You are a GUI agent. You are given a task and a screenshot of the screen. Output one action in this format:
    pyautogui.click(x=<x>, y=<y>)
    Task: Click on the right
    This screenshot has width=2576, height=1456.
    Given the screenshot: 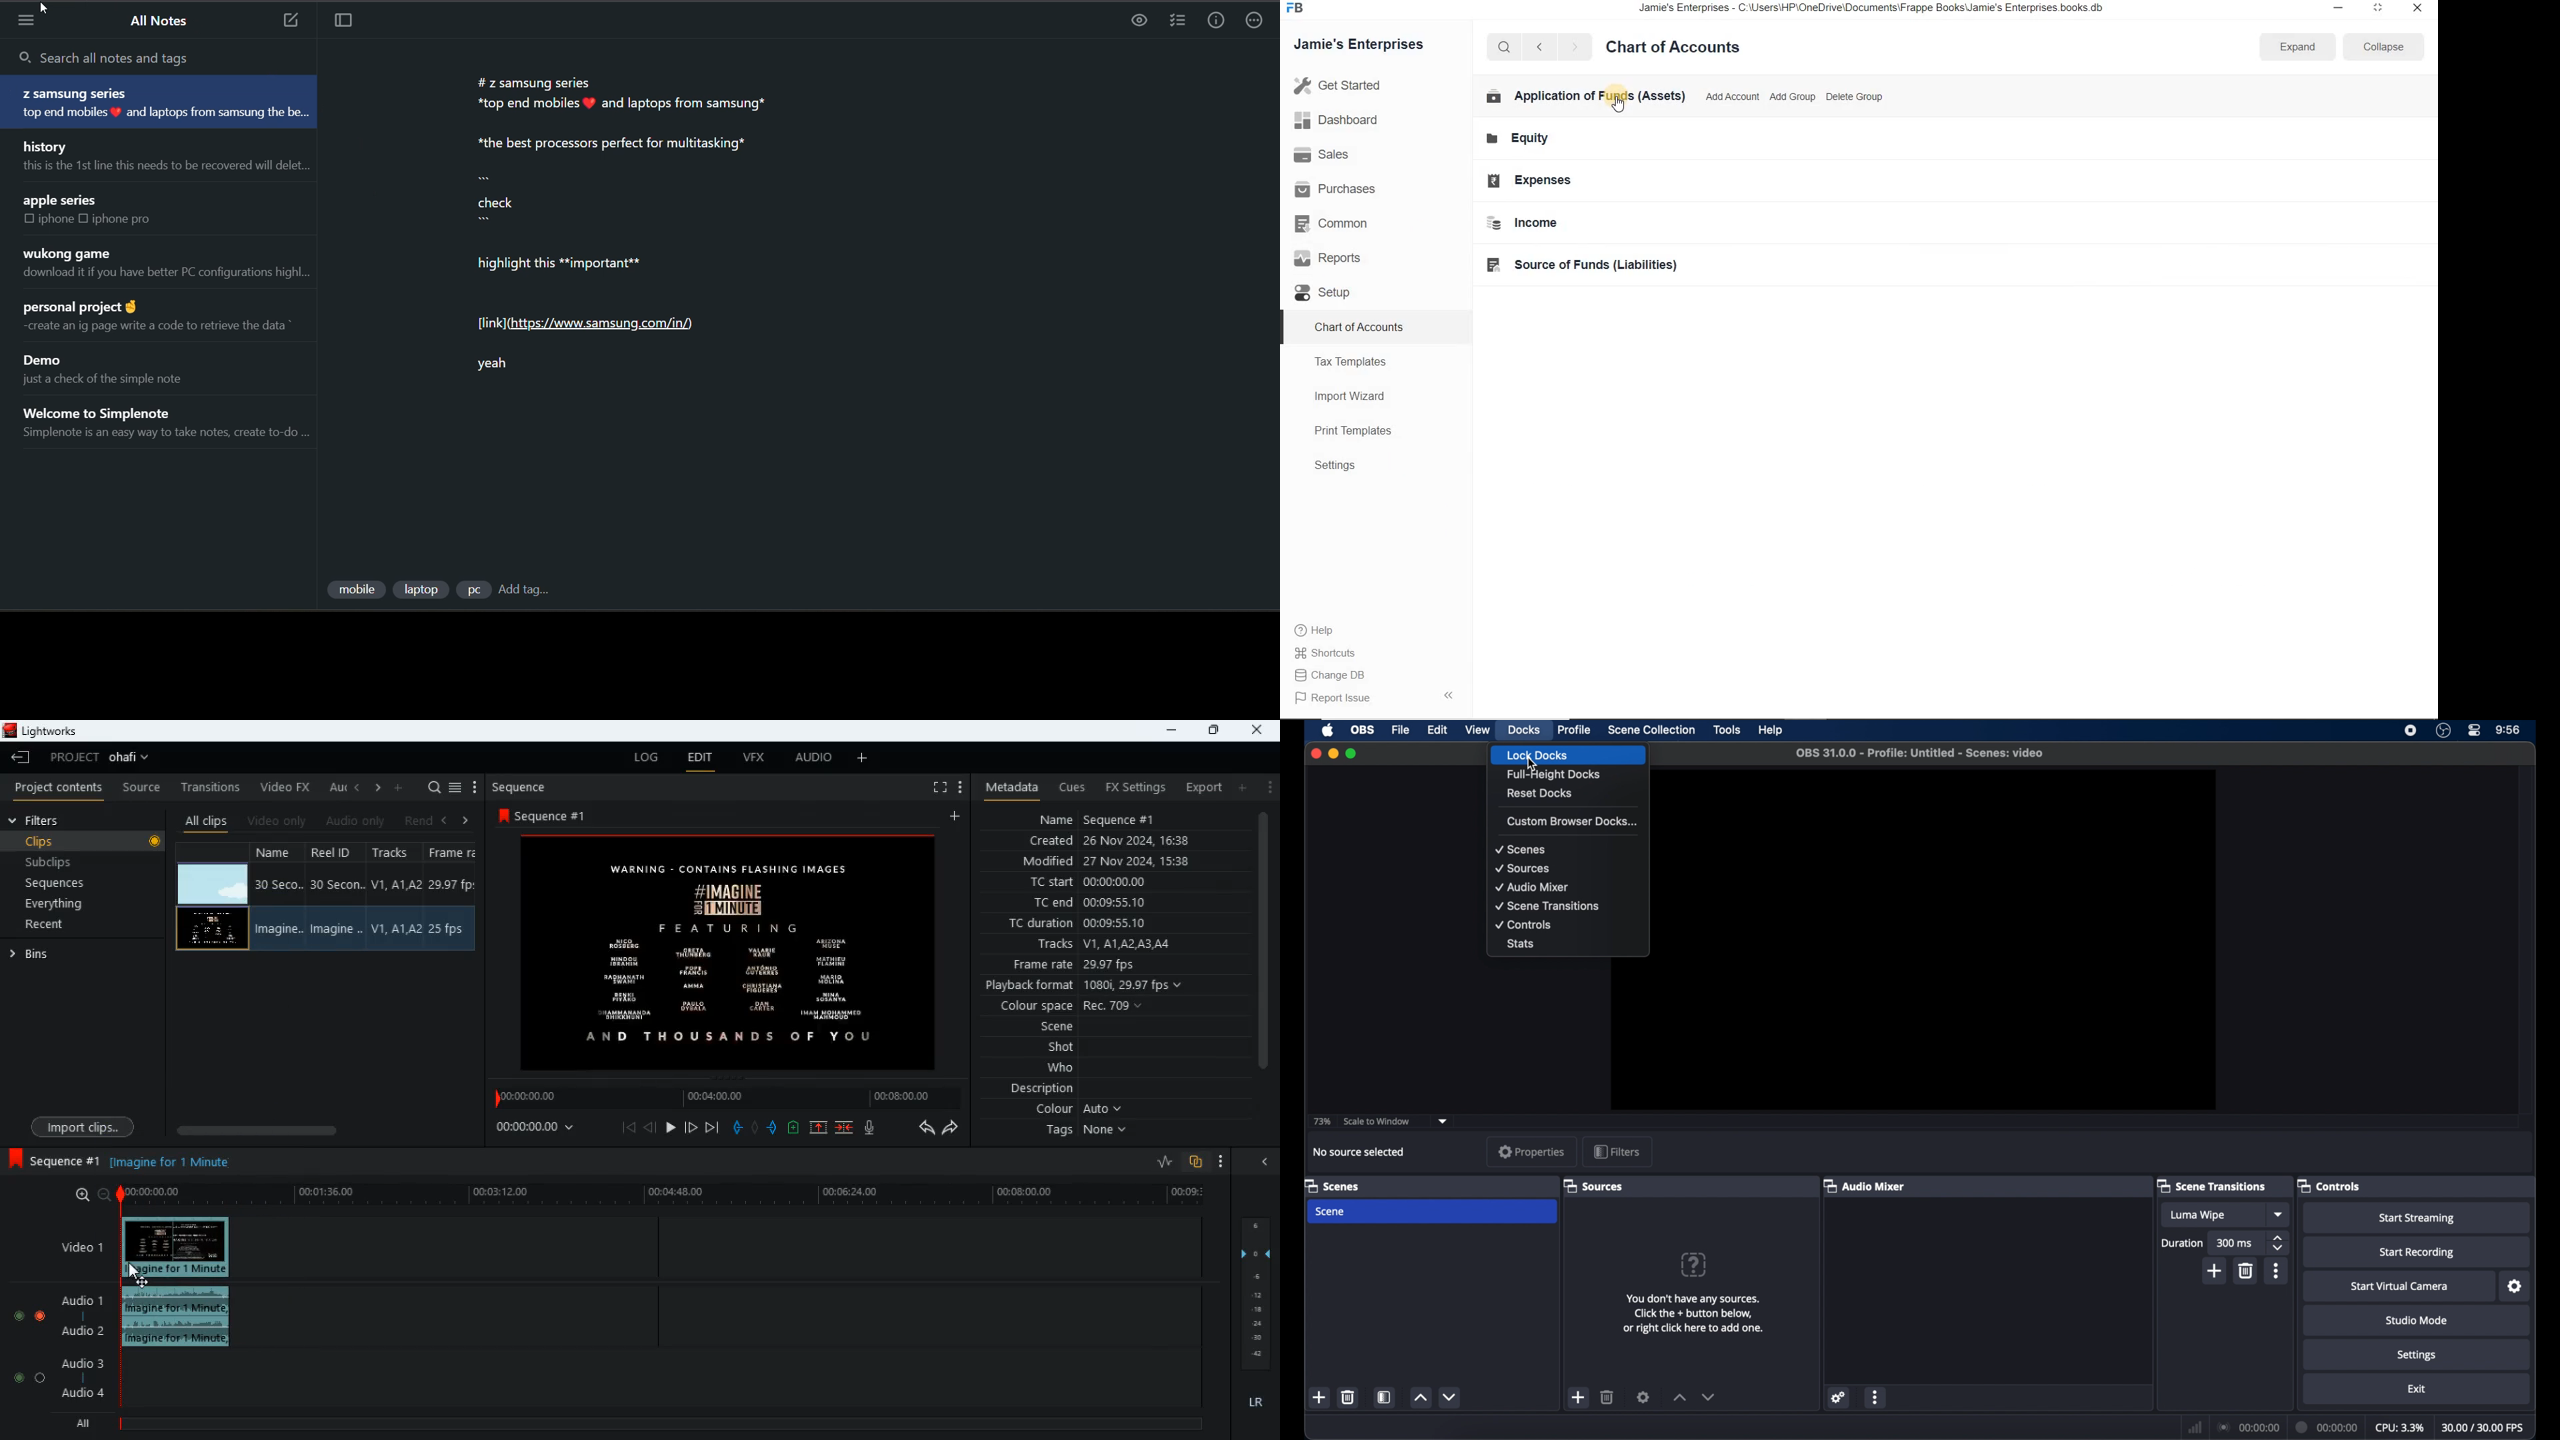 What is the action you would take?
    pyautogui.click(x=378, y=788)
    